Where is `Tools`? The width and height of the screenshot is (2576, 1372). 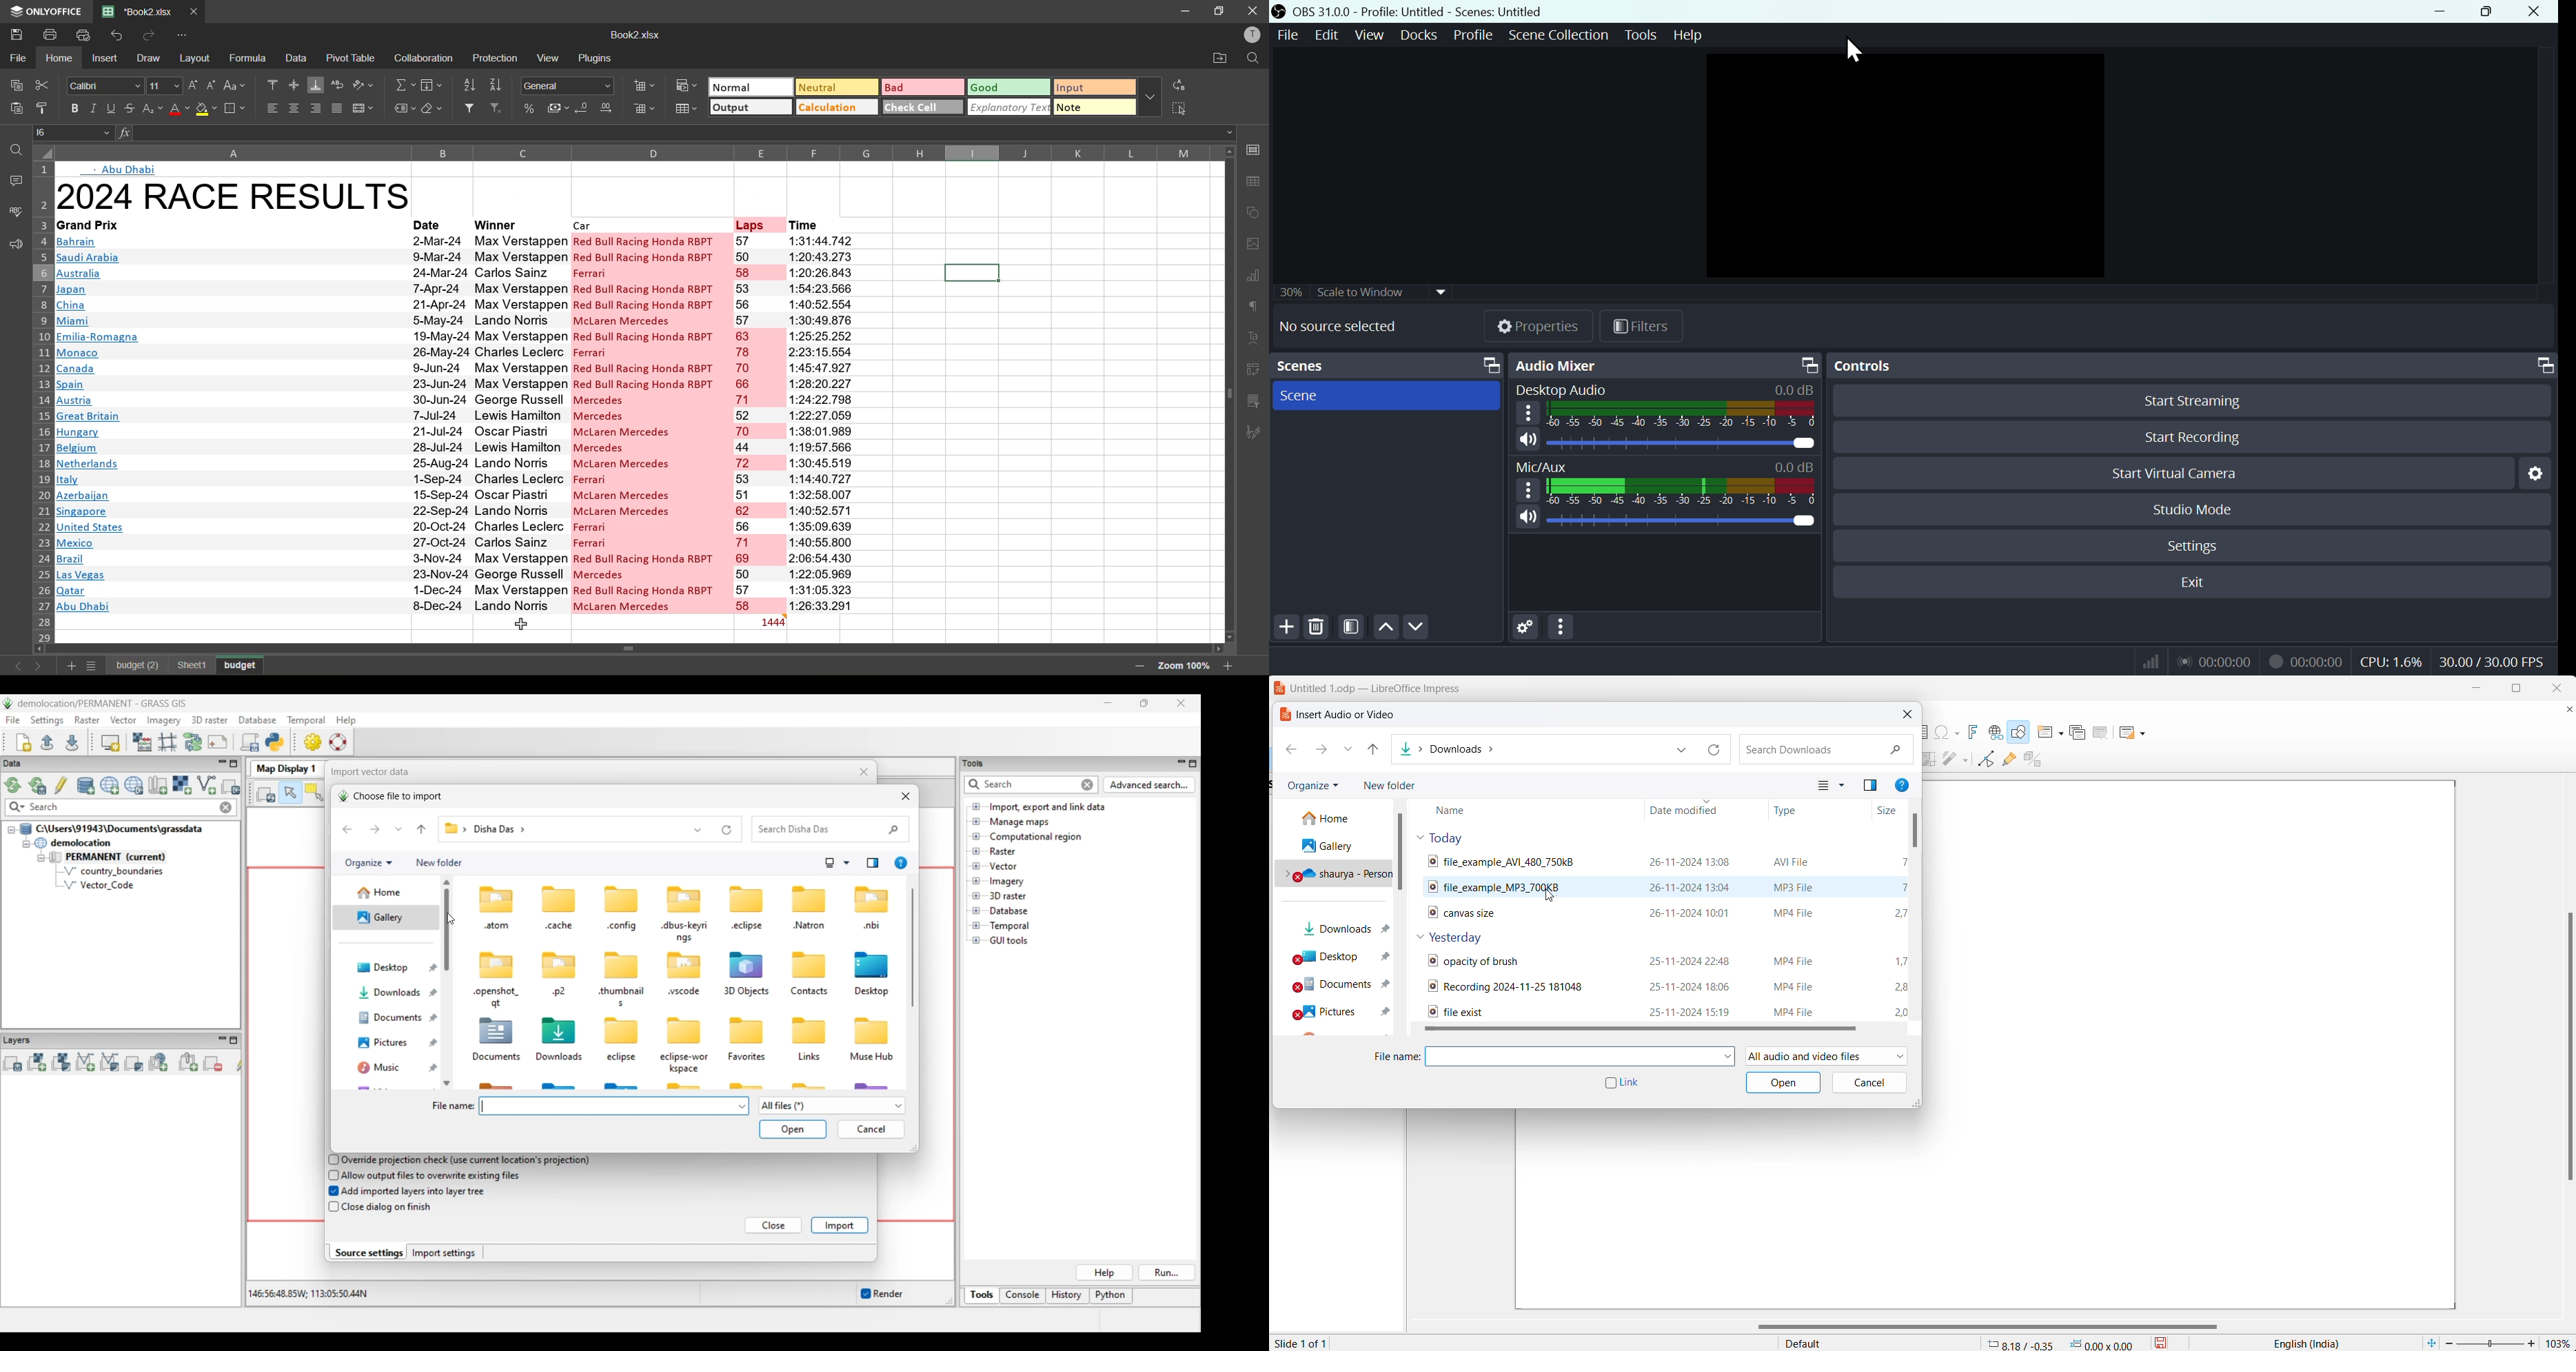 Tools is located at coordinates (1642, 34).